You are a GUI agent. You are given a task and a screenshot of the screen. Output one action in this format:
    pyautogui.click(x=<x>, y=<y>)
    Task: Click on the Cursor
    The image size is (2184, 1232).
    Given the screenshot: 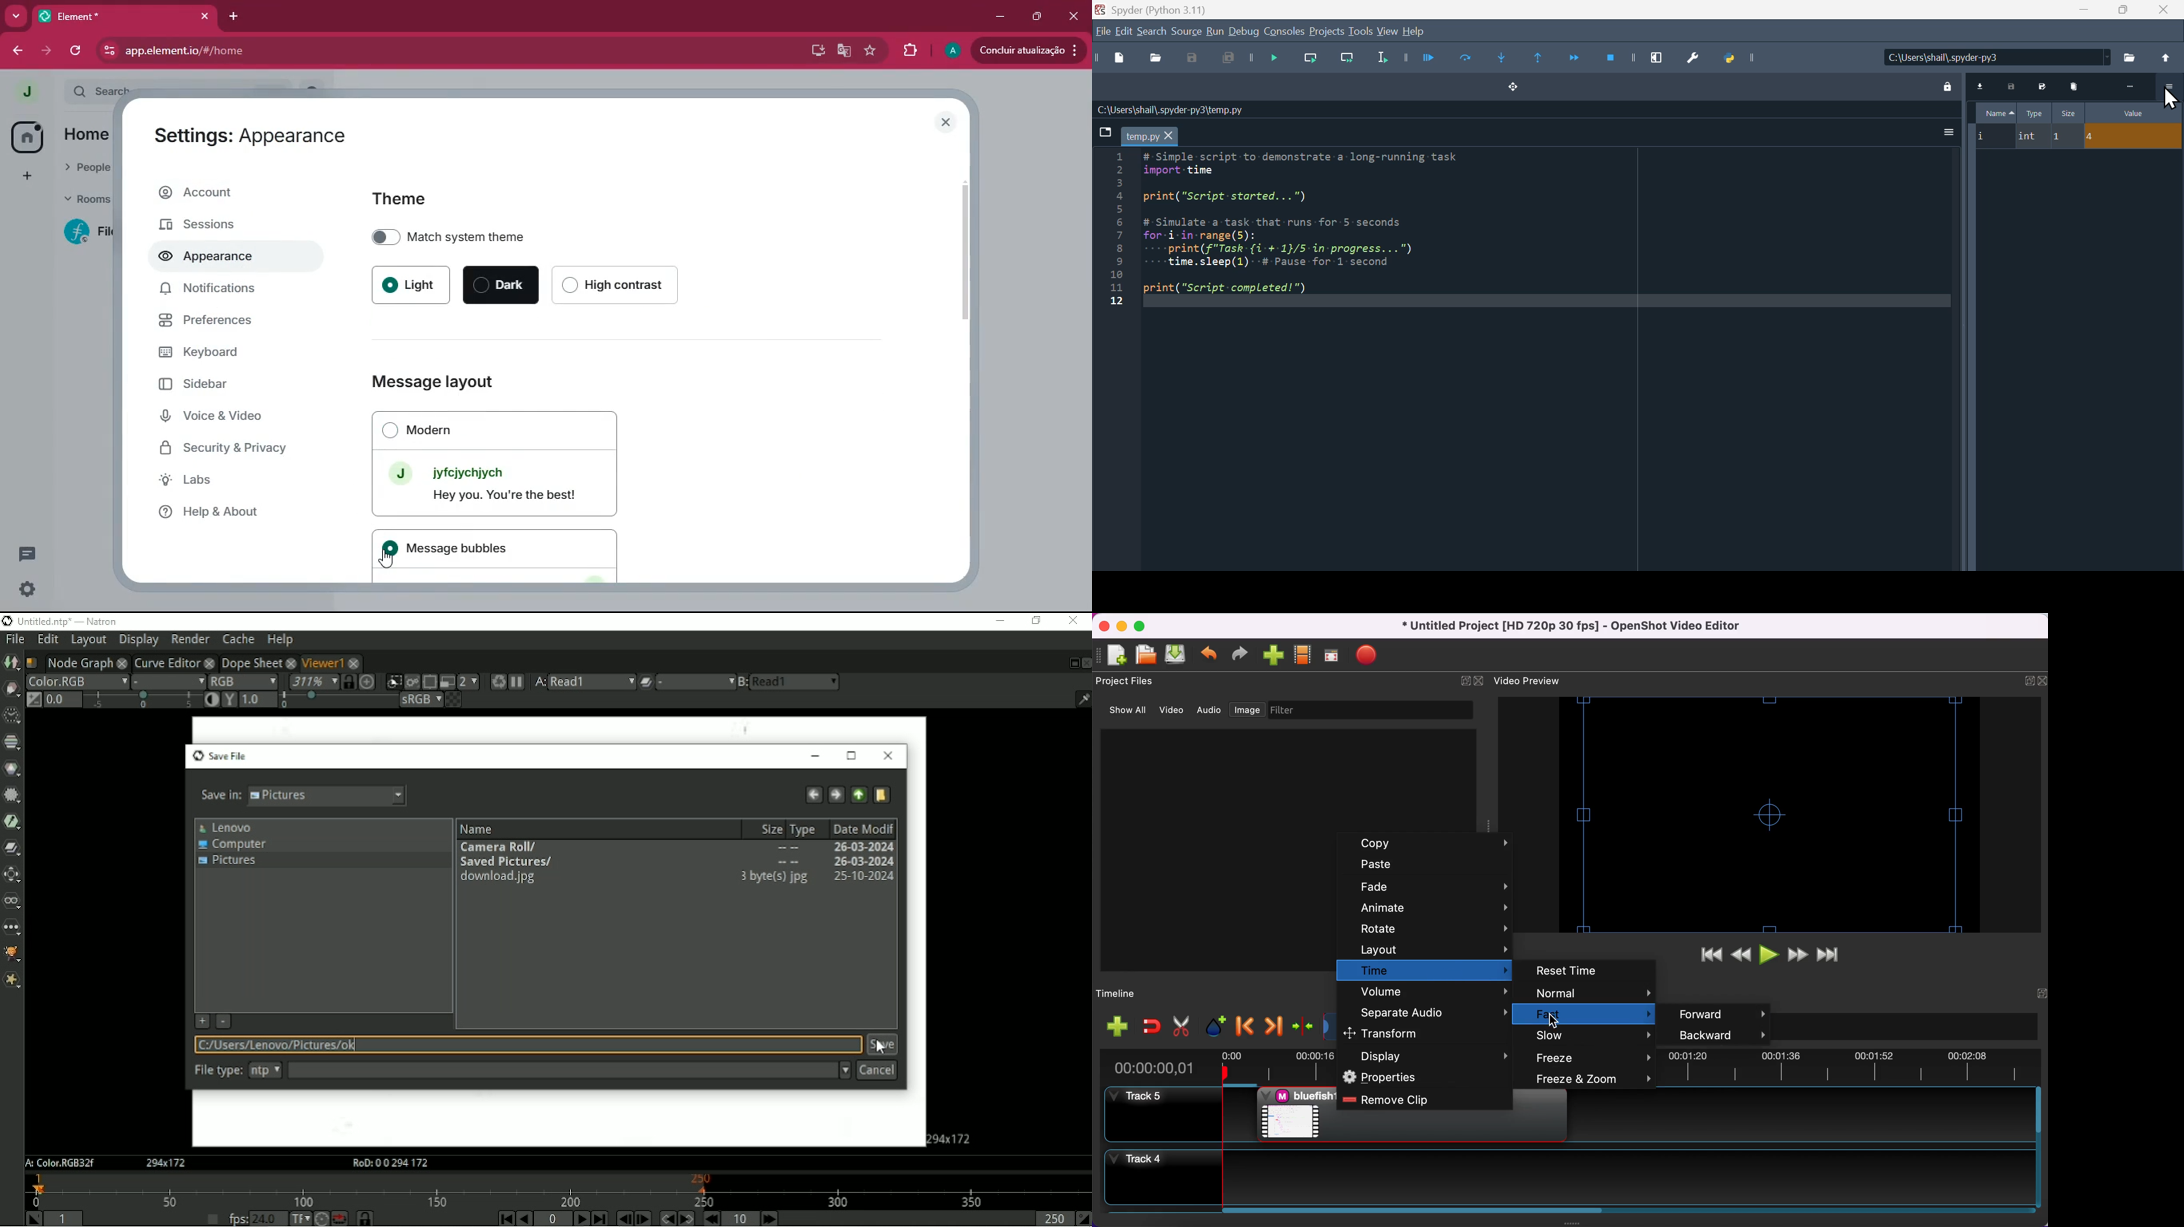 What is the action you would take?
    pyautogui.click(x=2171, y=97)
    